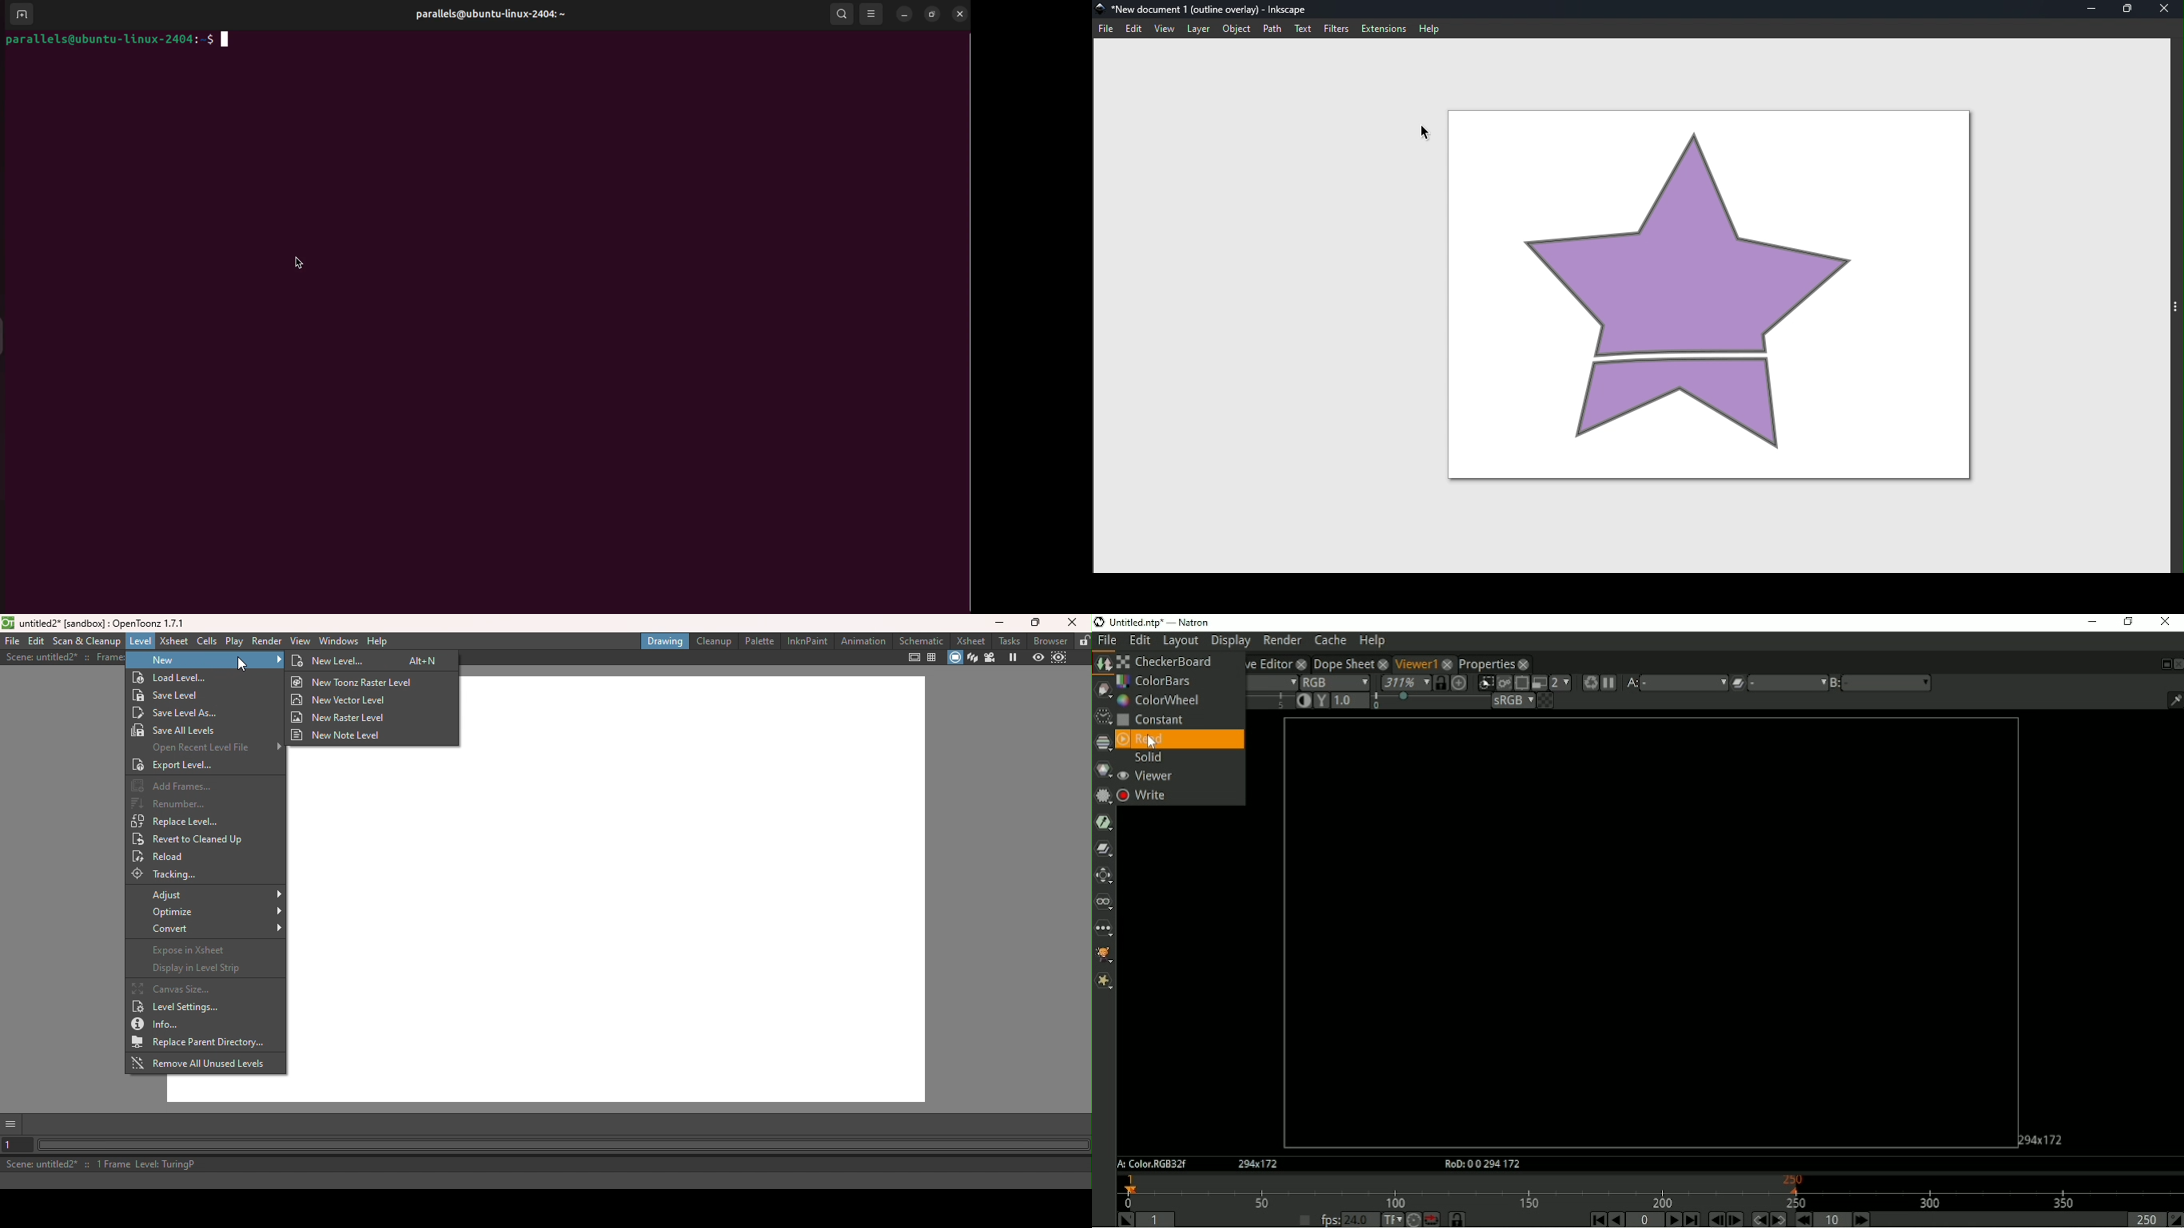 This screenshot has width=2184, height=1232. Describe the element at coordinates (1381, 28) in the screenshot. I see `Extensions` at that location.